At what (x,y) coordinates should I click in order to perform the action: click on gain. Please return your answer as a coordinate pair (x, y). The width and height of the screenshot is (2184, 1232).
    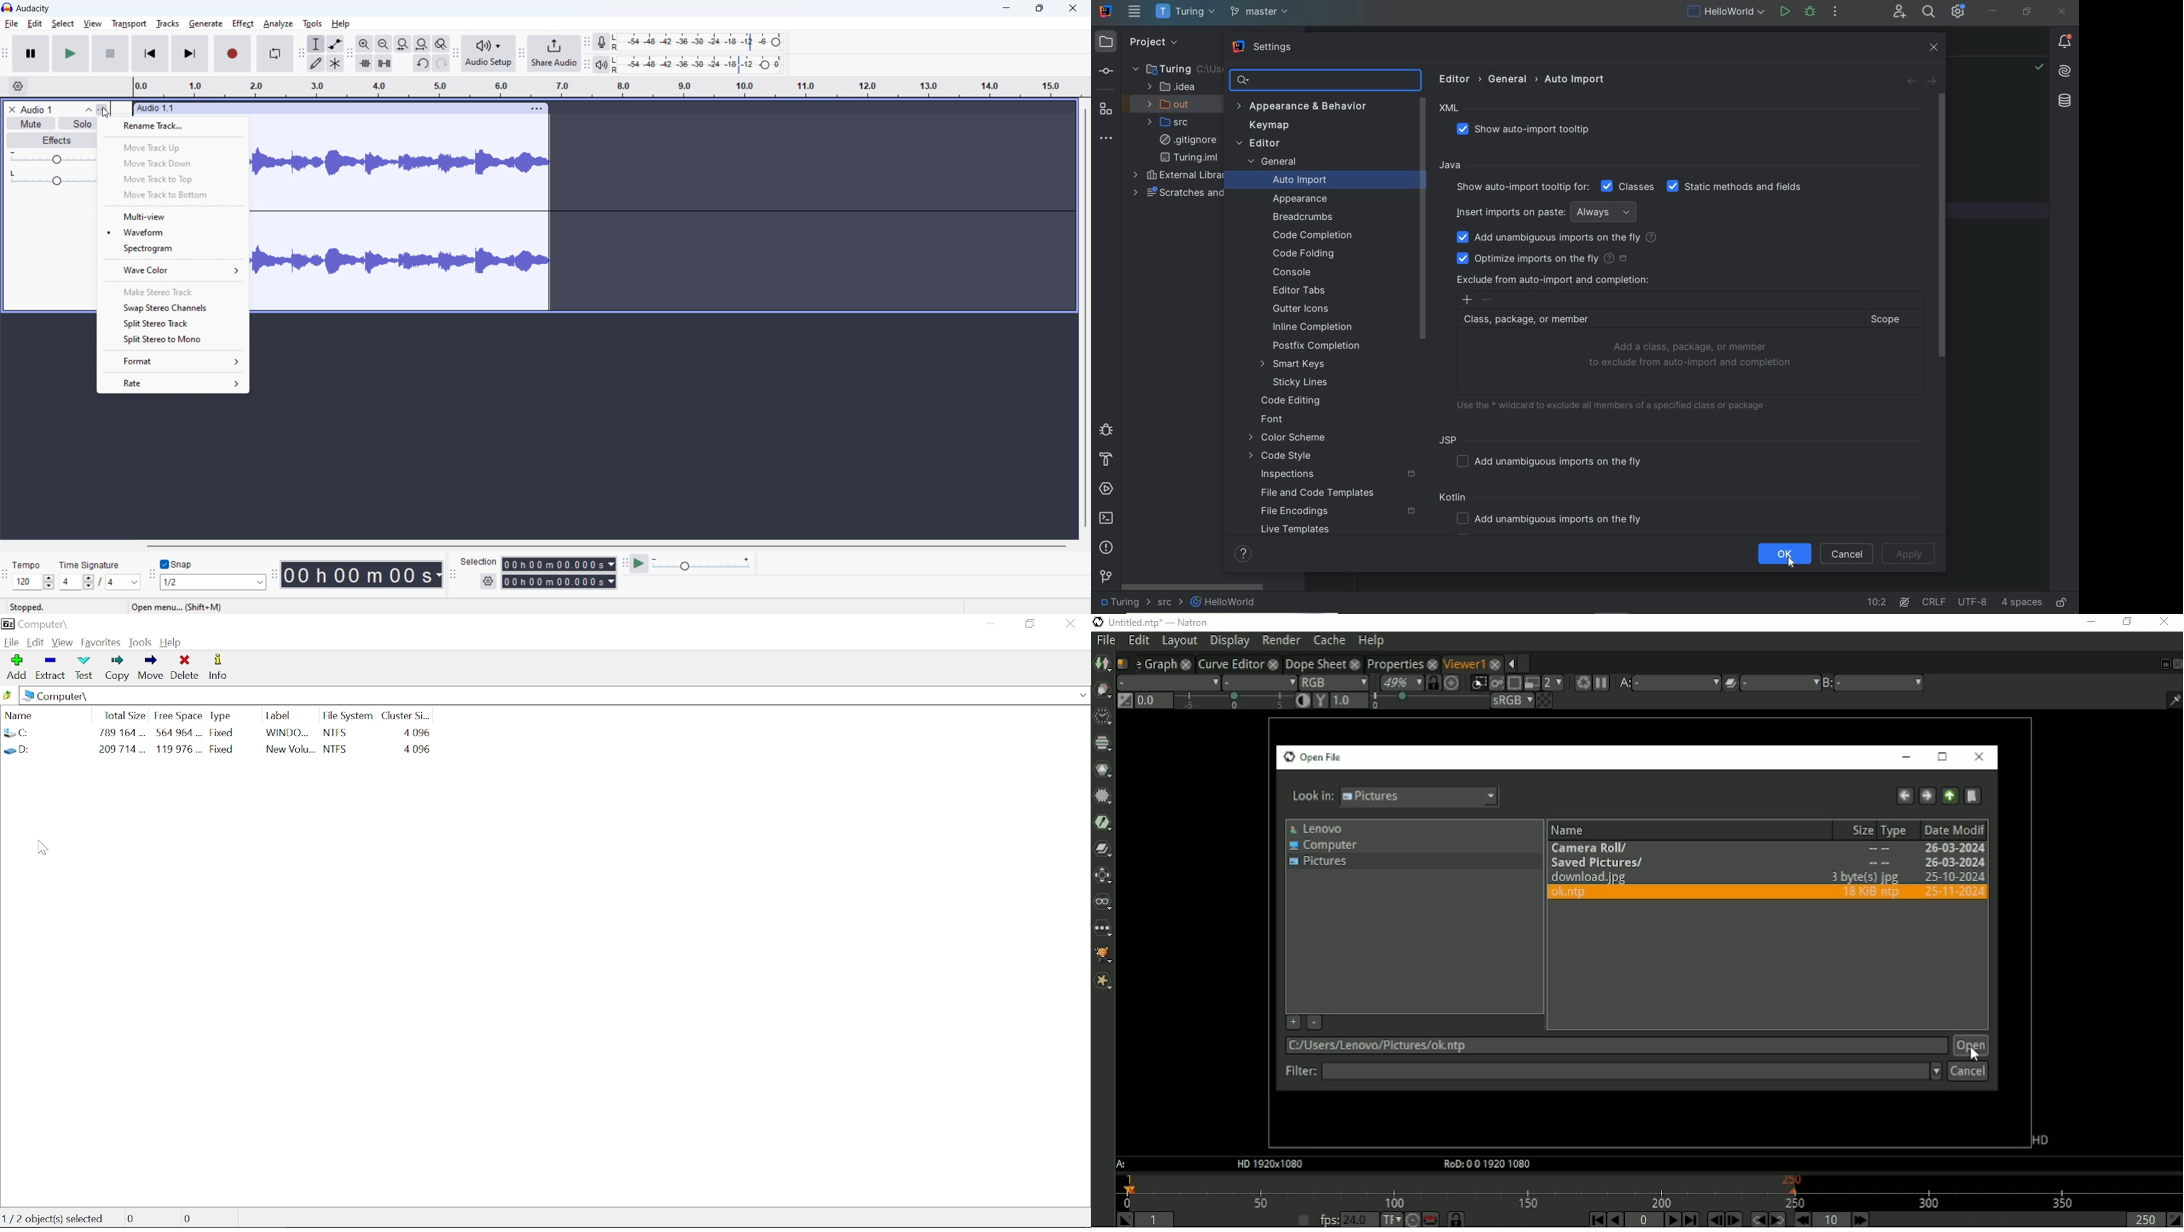
    Looking at the image, I should click on (53, 157).